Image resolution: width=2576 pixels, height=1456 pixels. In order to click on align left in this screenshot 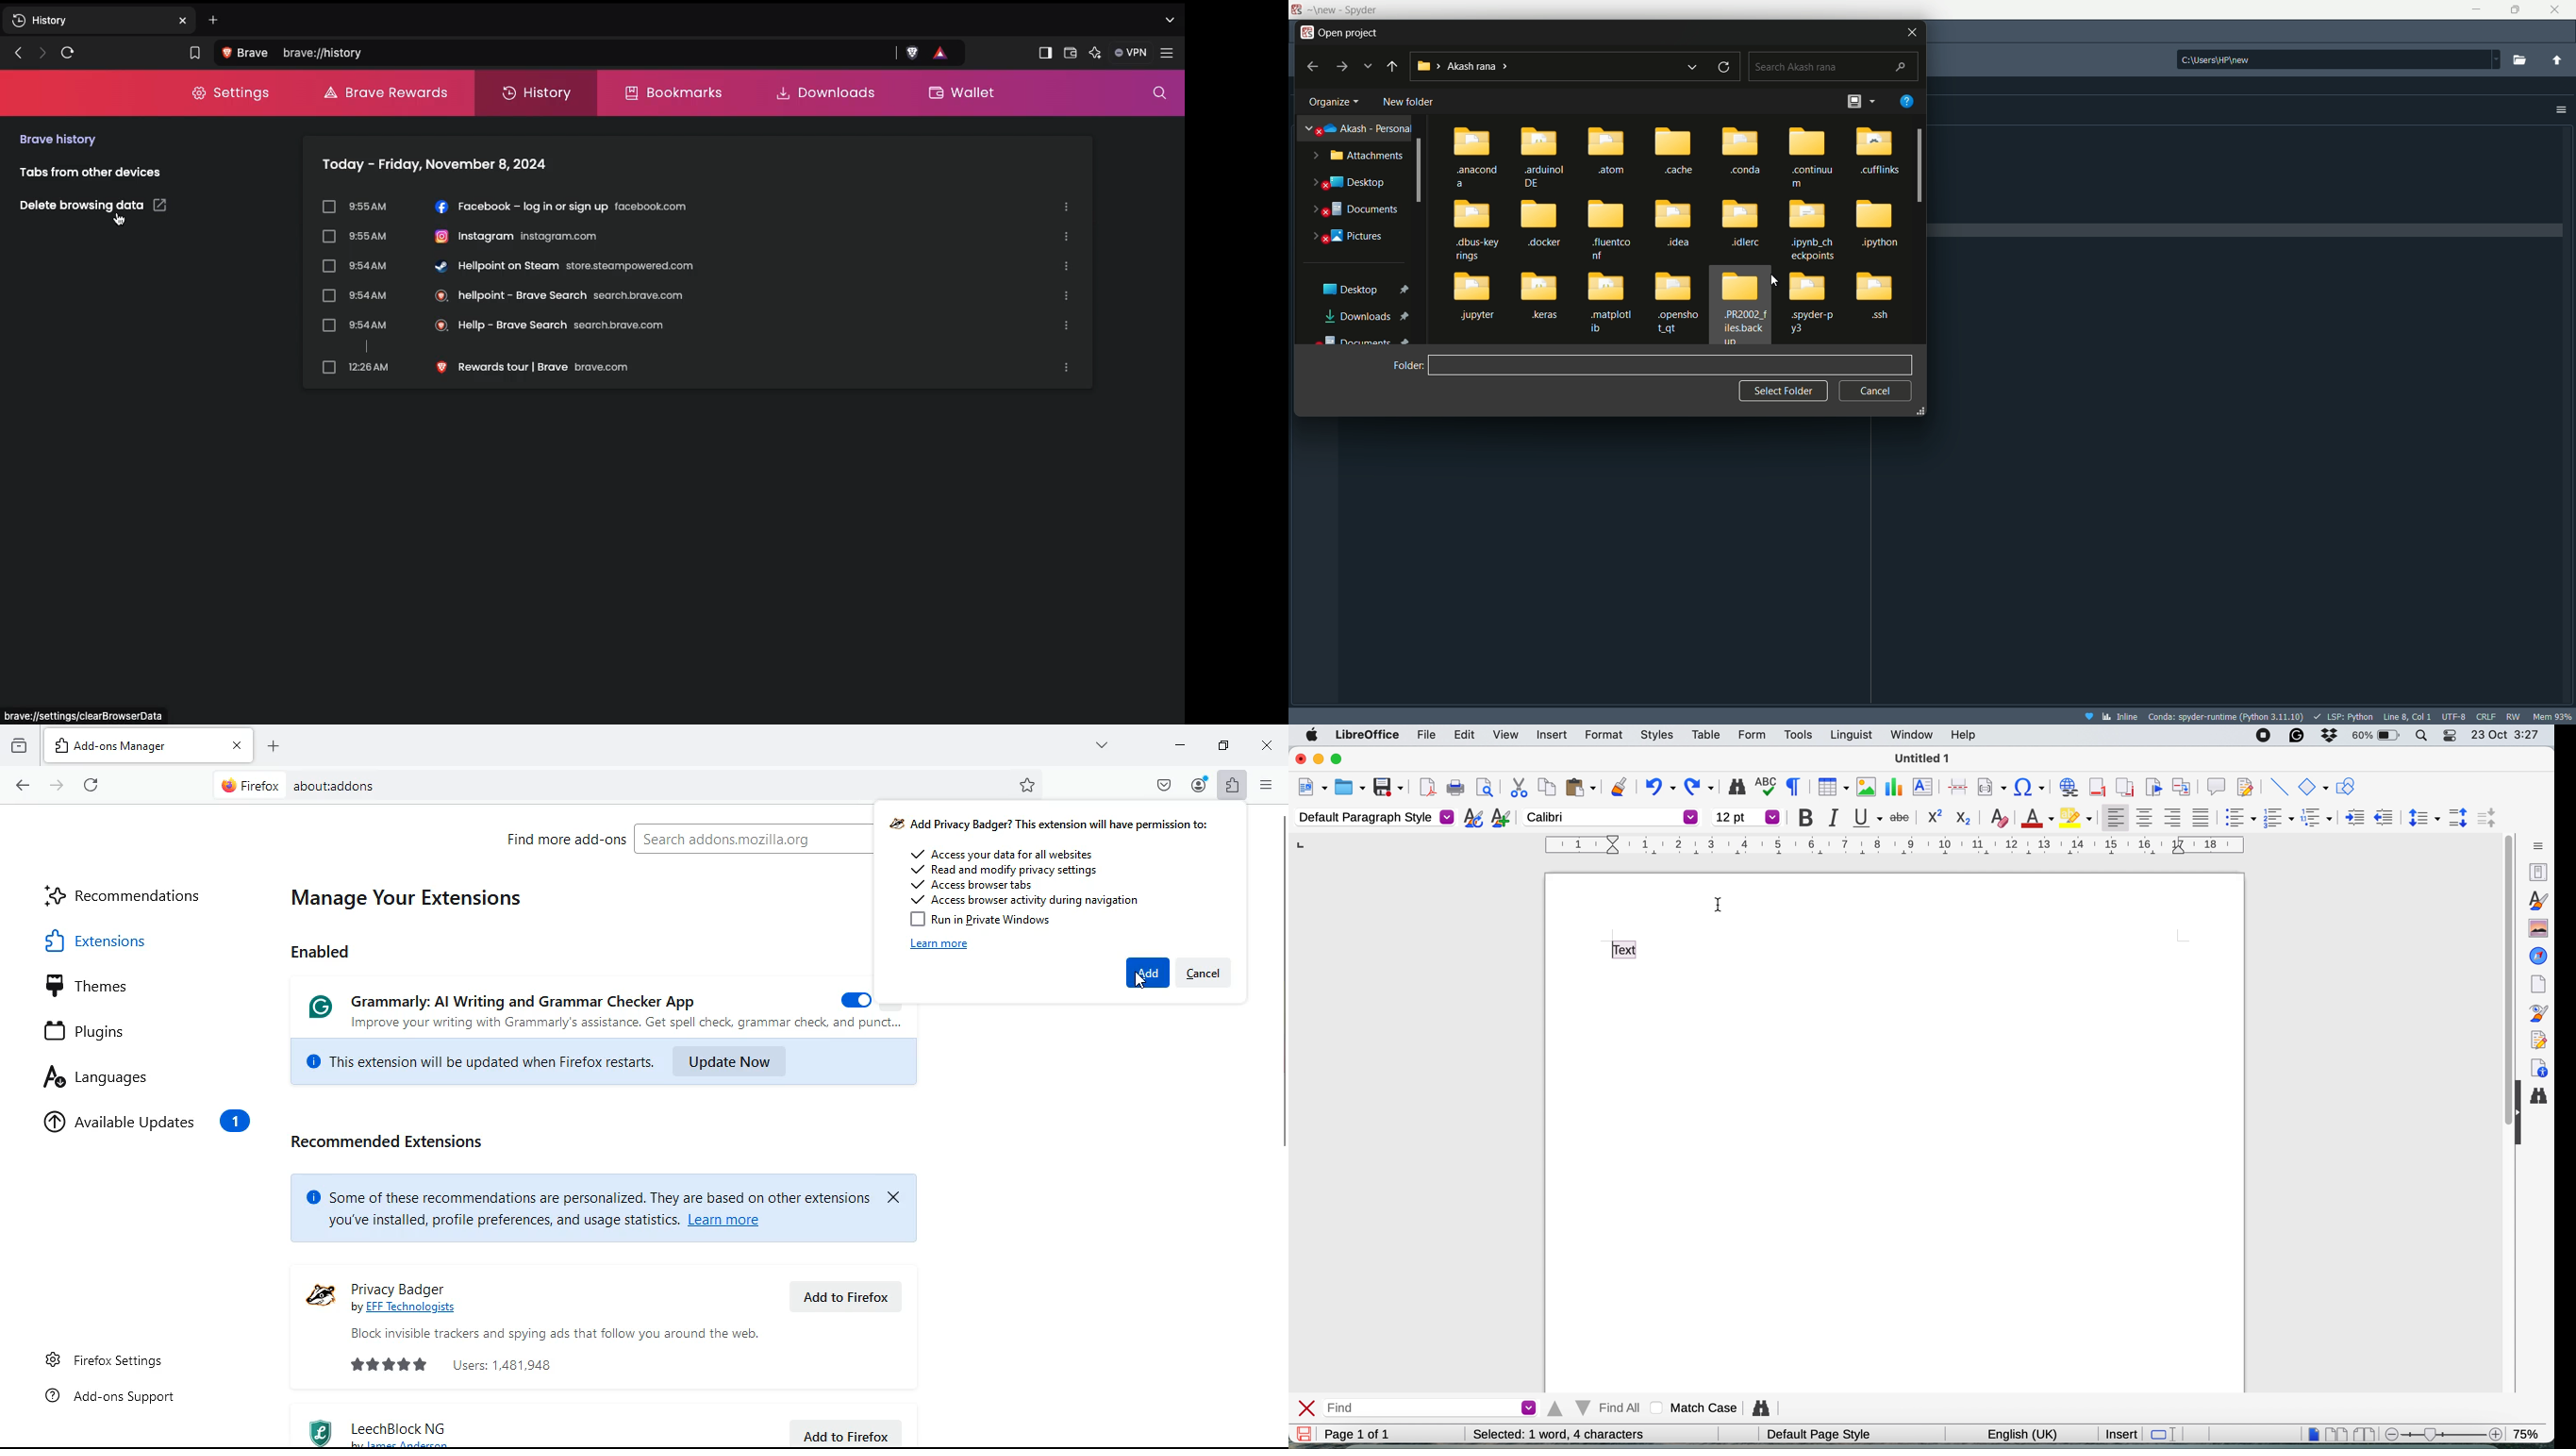, I will do `click(2113, 818)`.